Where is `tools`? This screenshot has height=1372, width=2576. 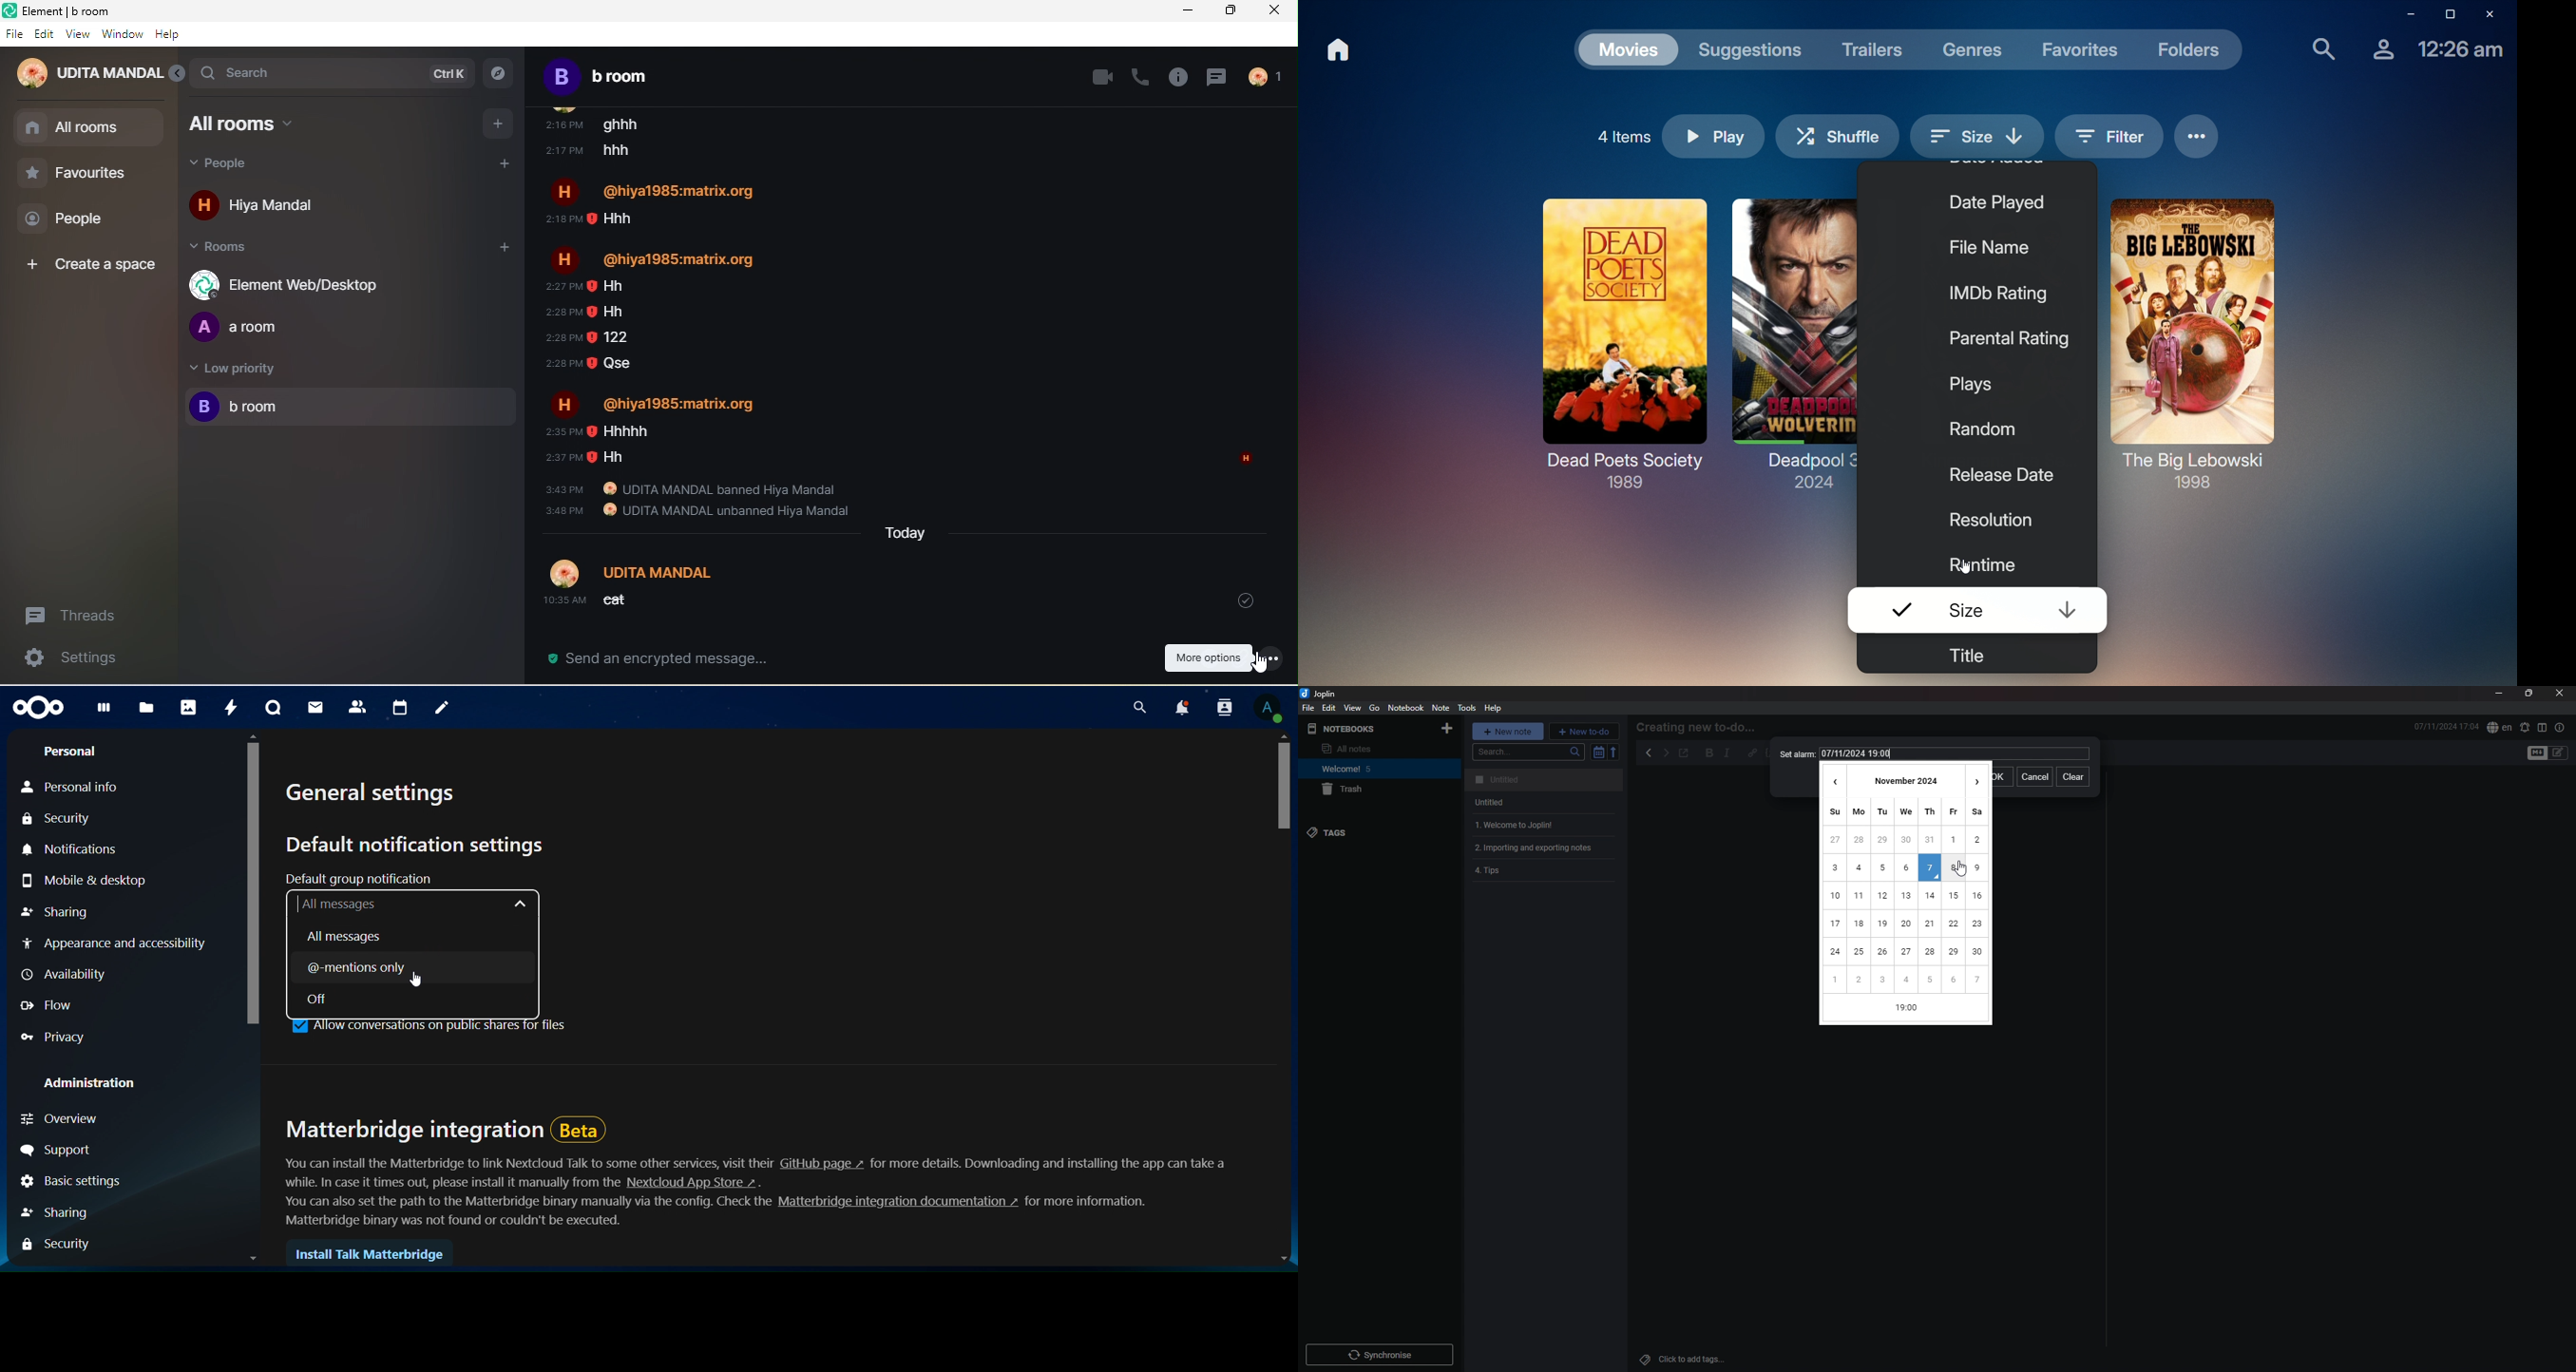 tools is located at coordinates (1466, 708).